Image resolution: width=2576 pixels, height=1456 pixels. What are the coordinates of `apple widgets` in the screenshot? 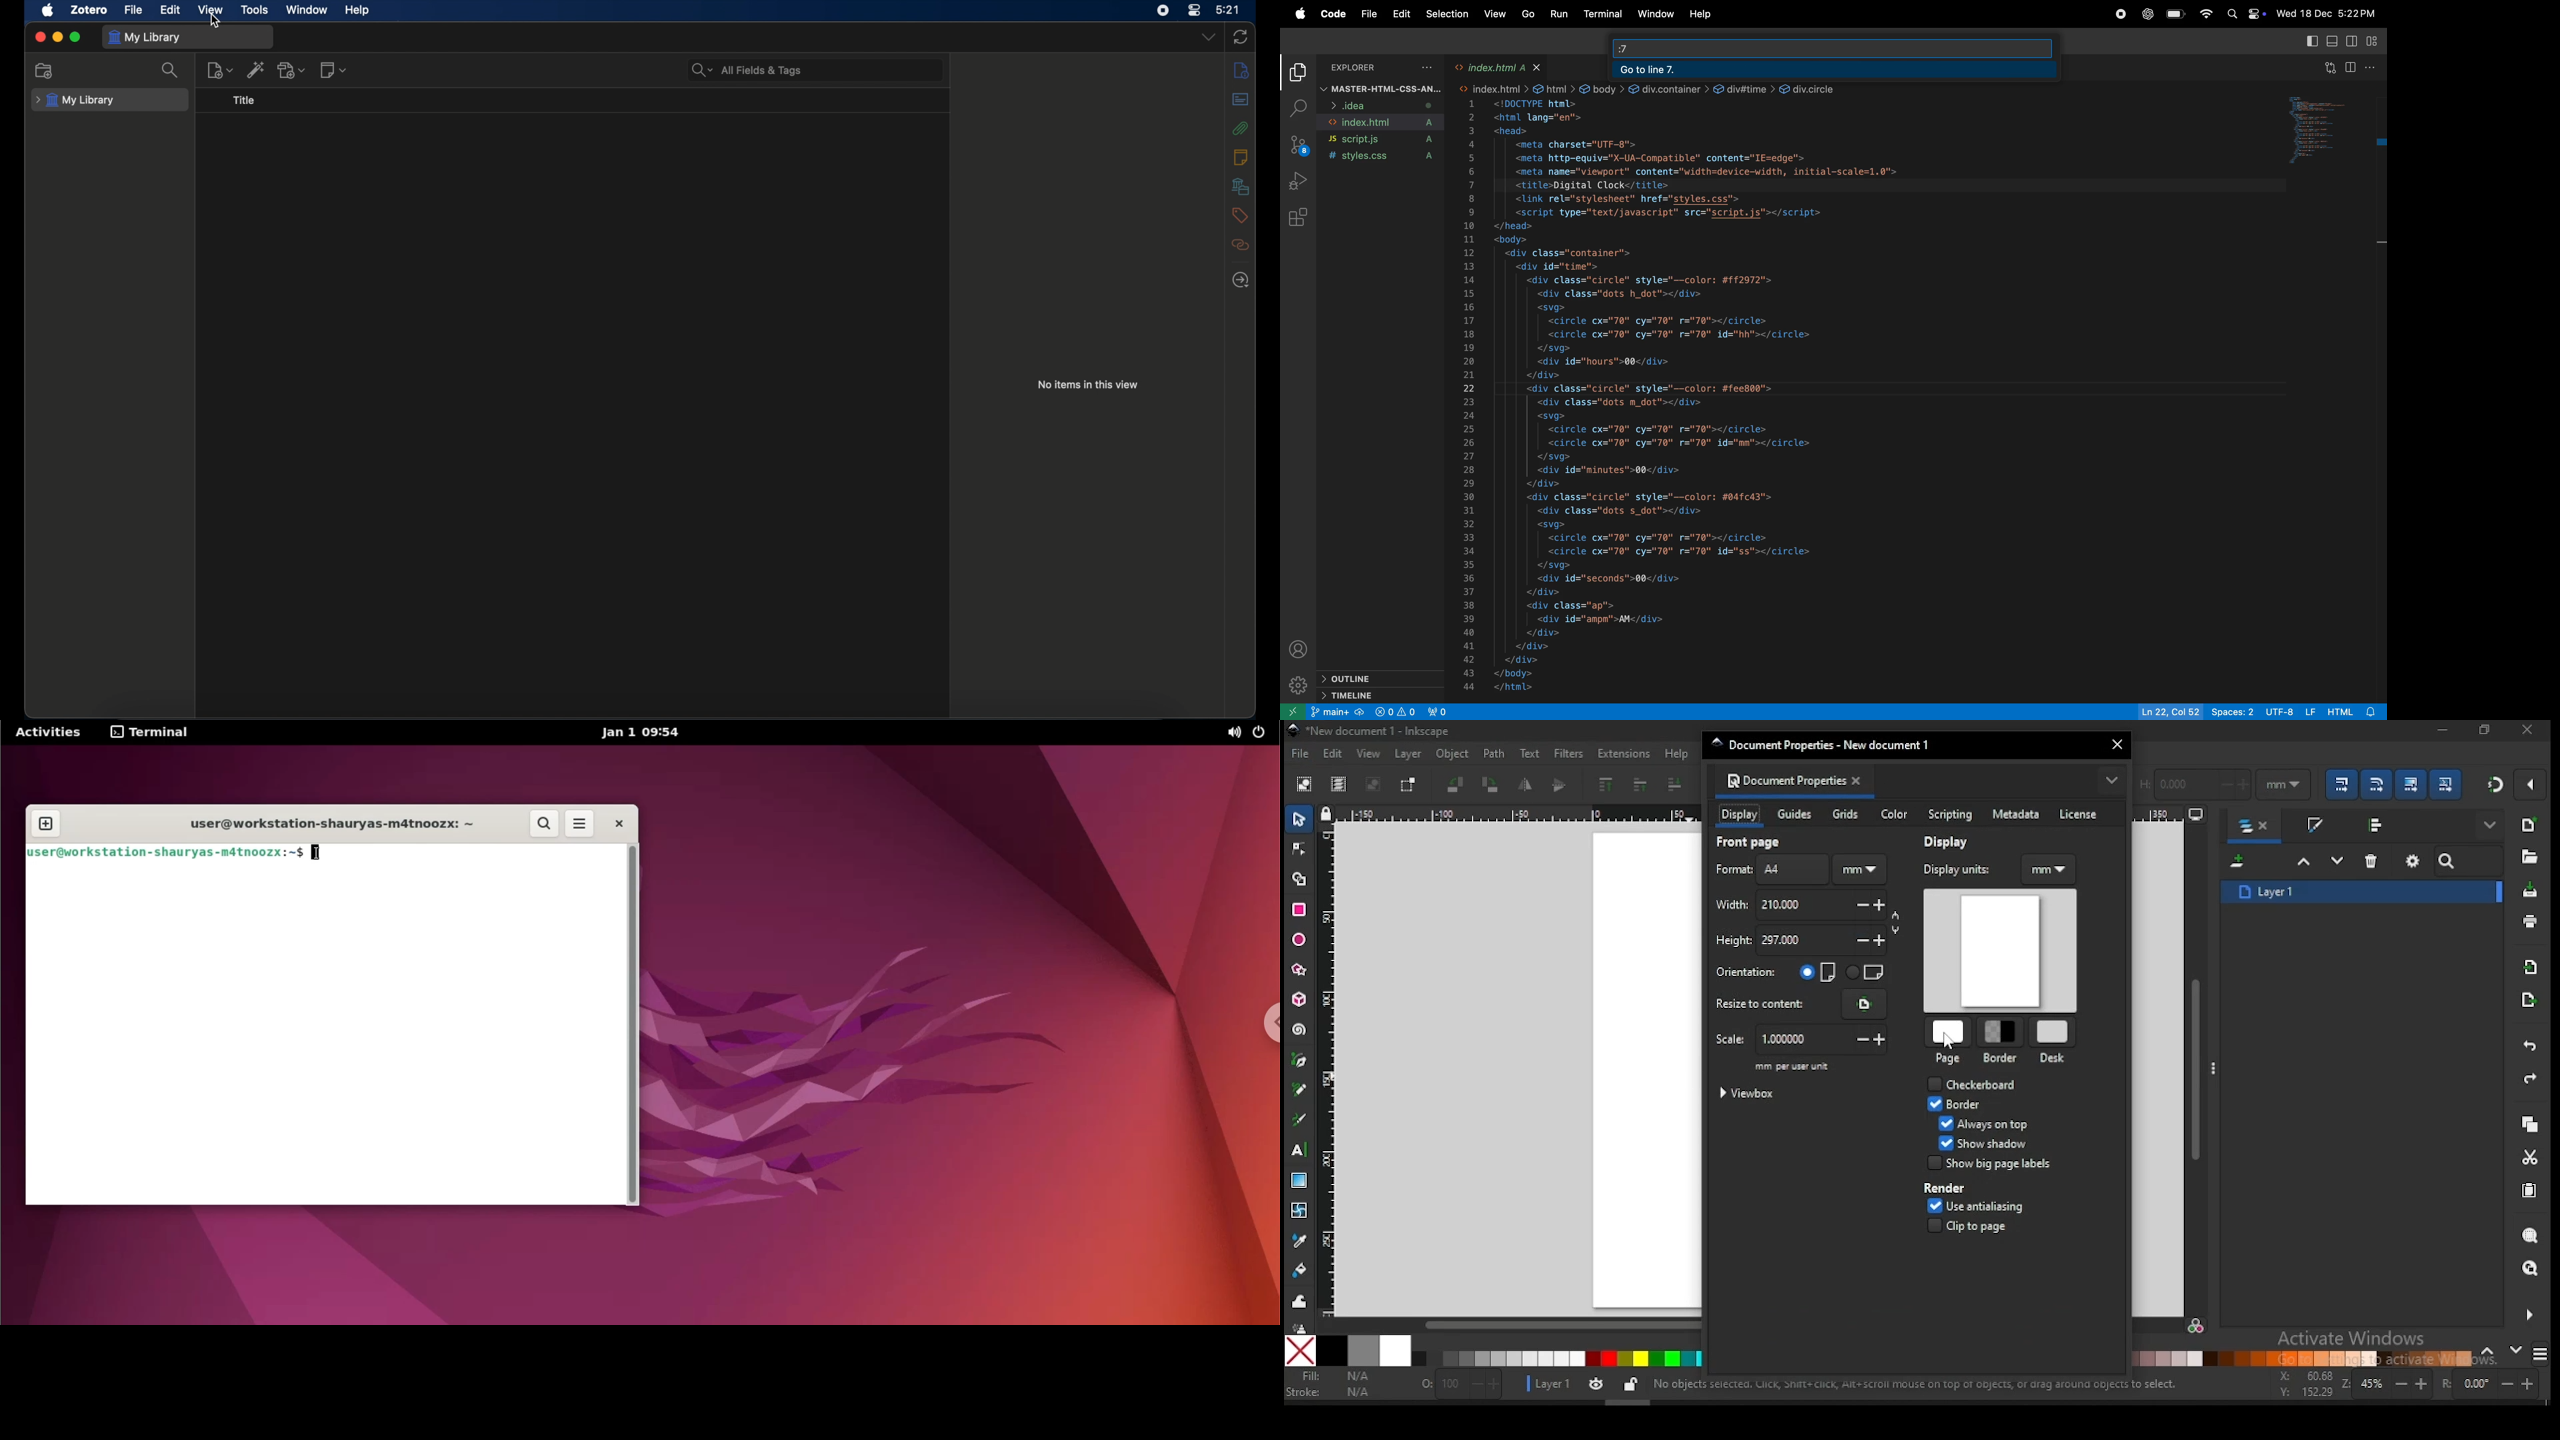 It's located at (2246, 14).